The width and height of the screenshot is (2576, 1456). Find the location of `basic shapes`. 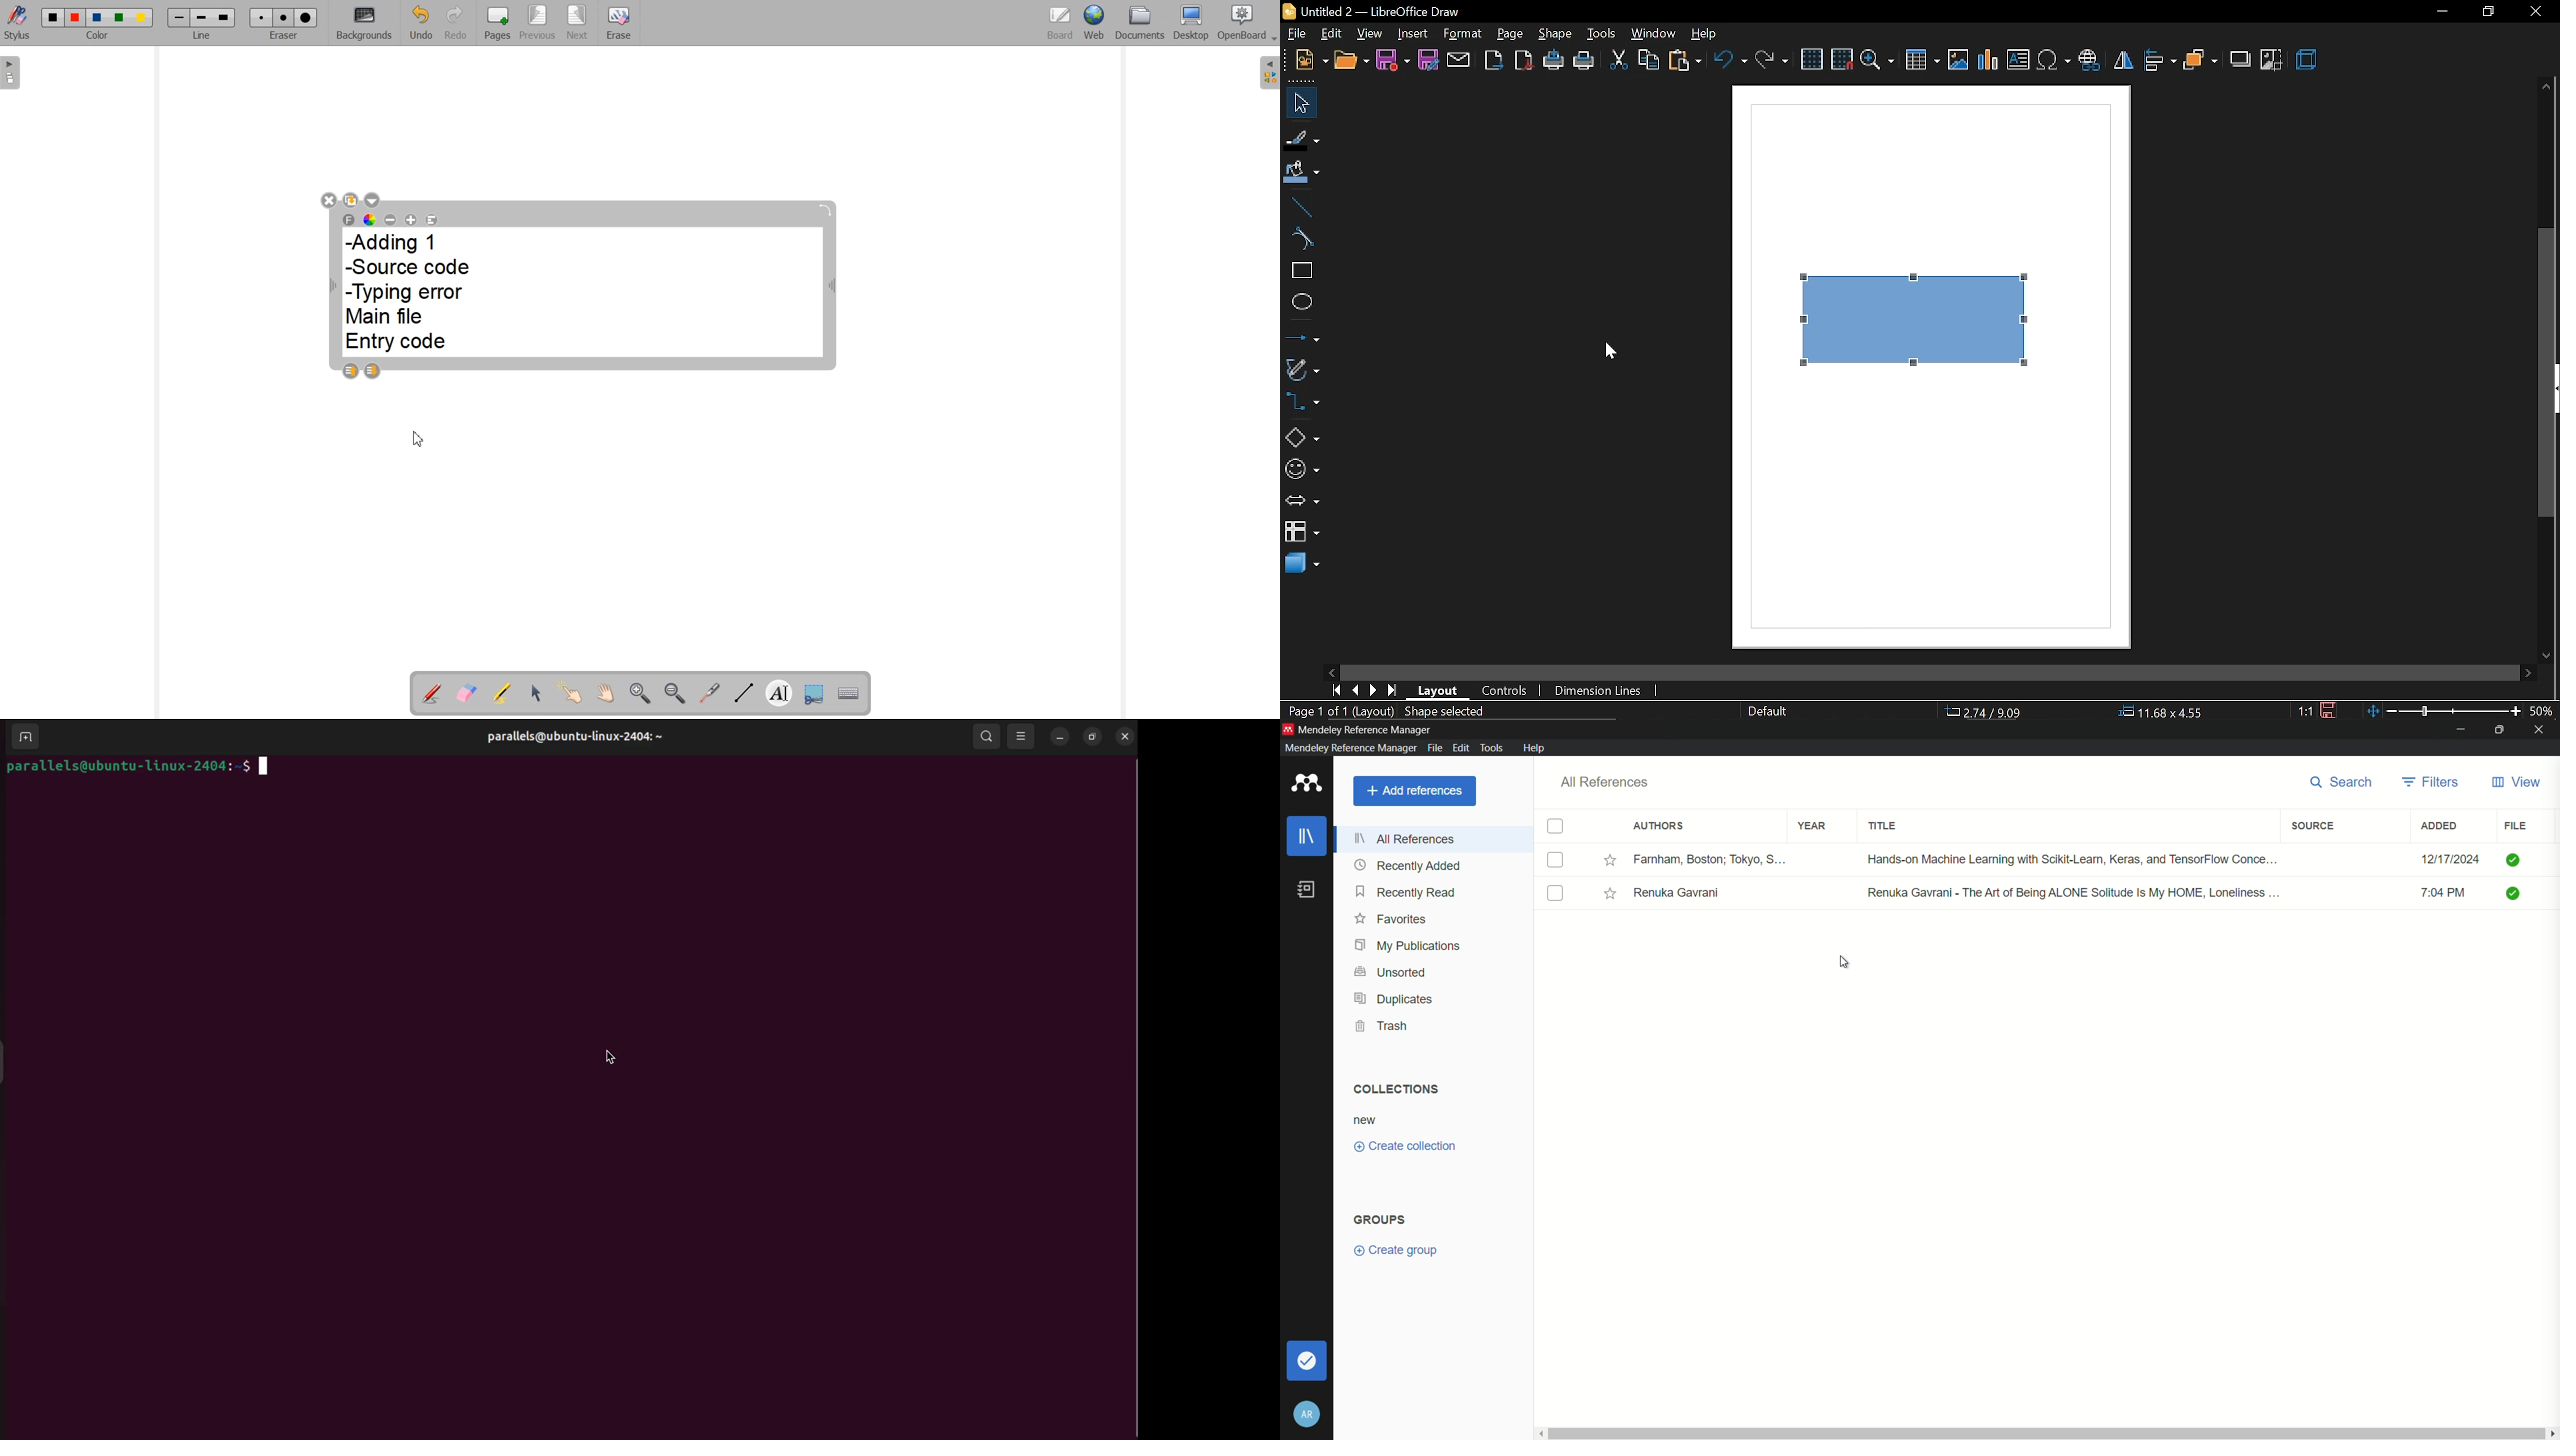

basic shapes is located at coordinates (1300, 437).